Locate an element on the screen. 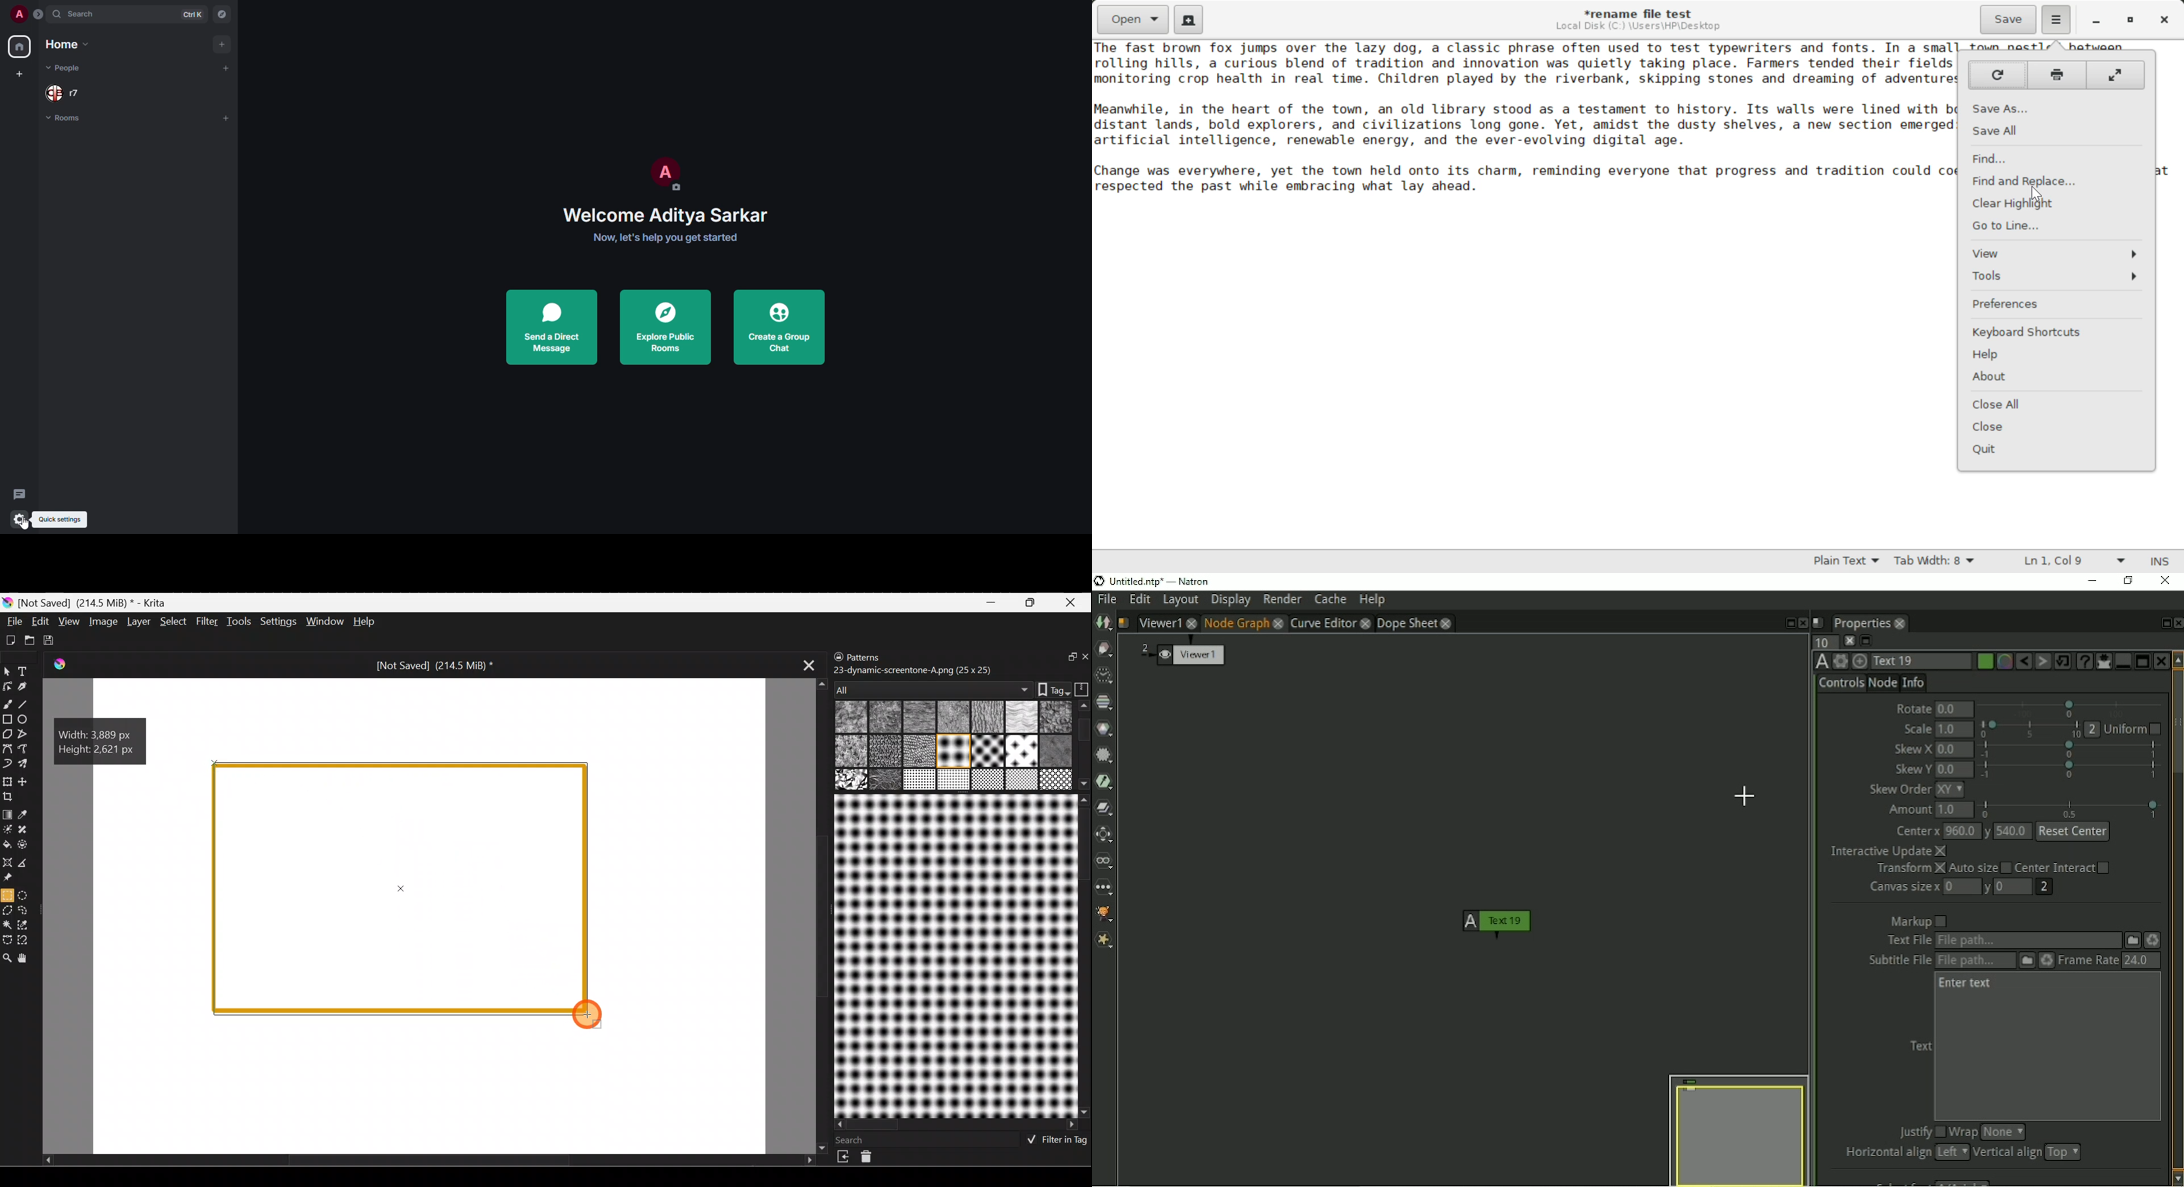  View is located at coordinates (2055, 253).